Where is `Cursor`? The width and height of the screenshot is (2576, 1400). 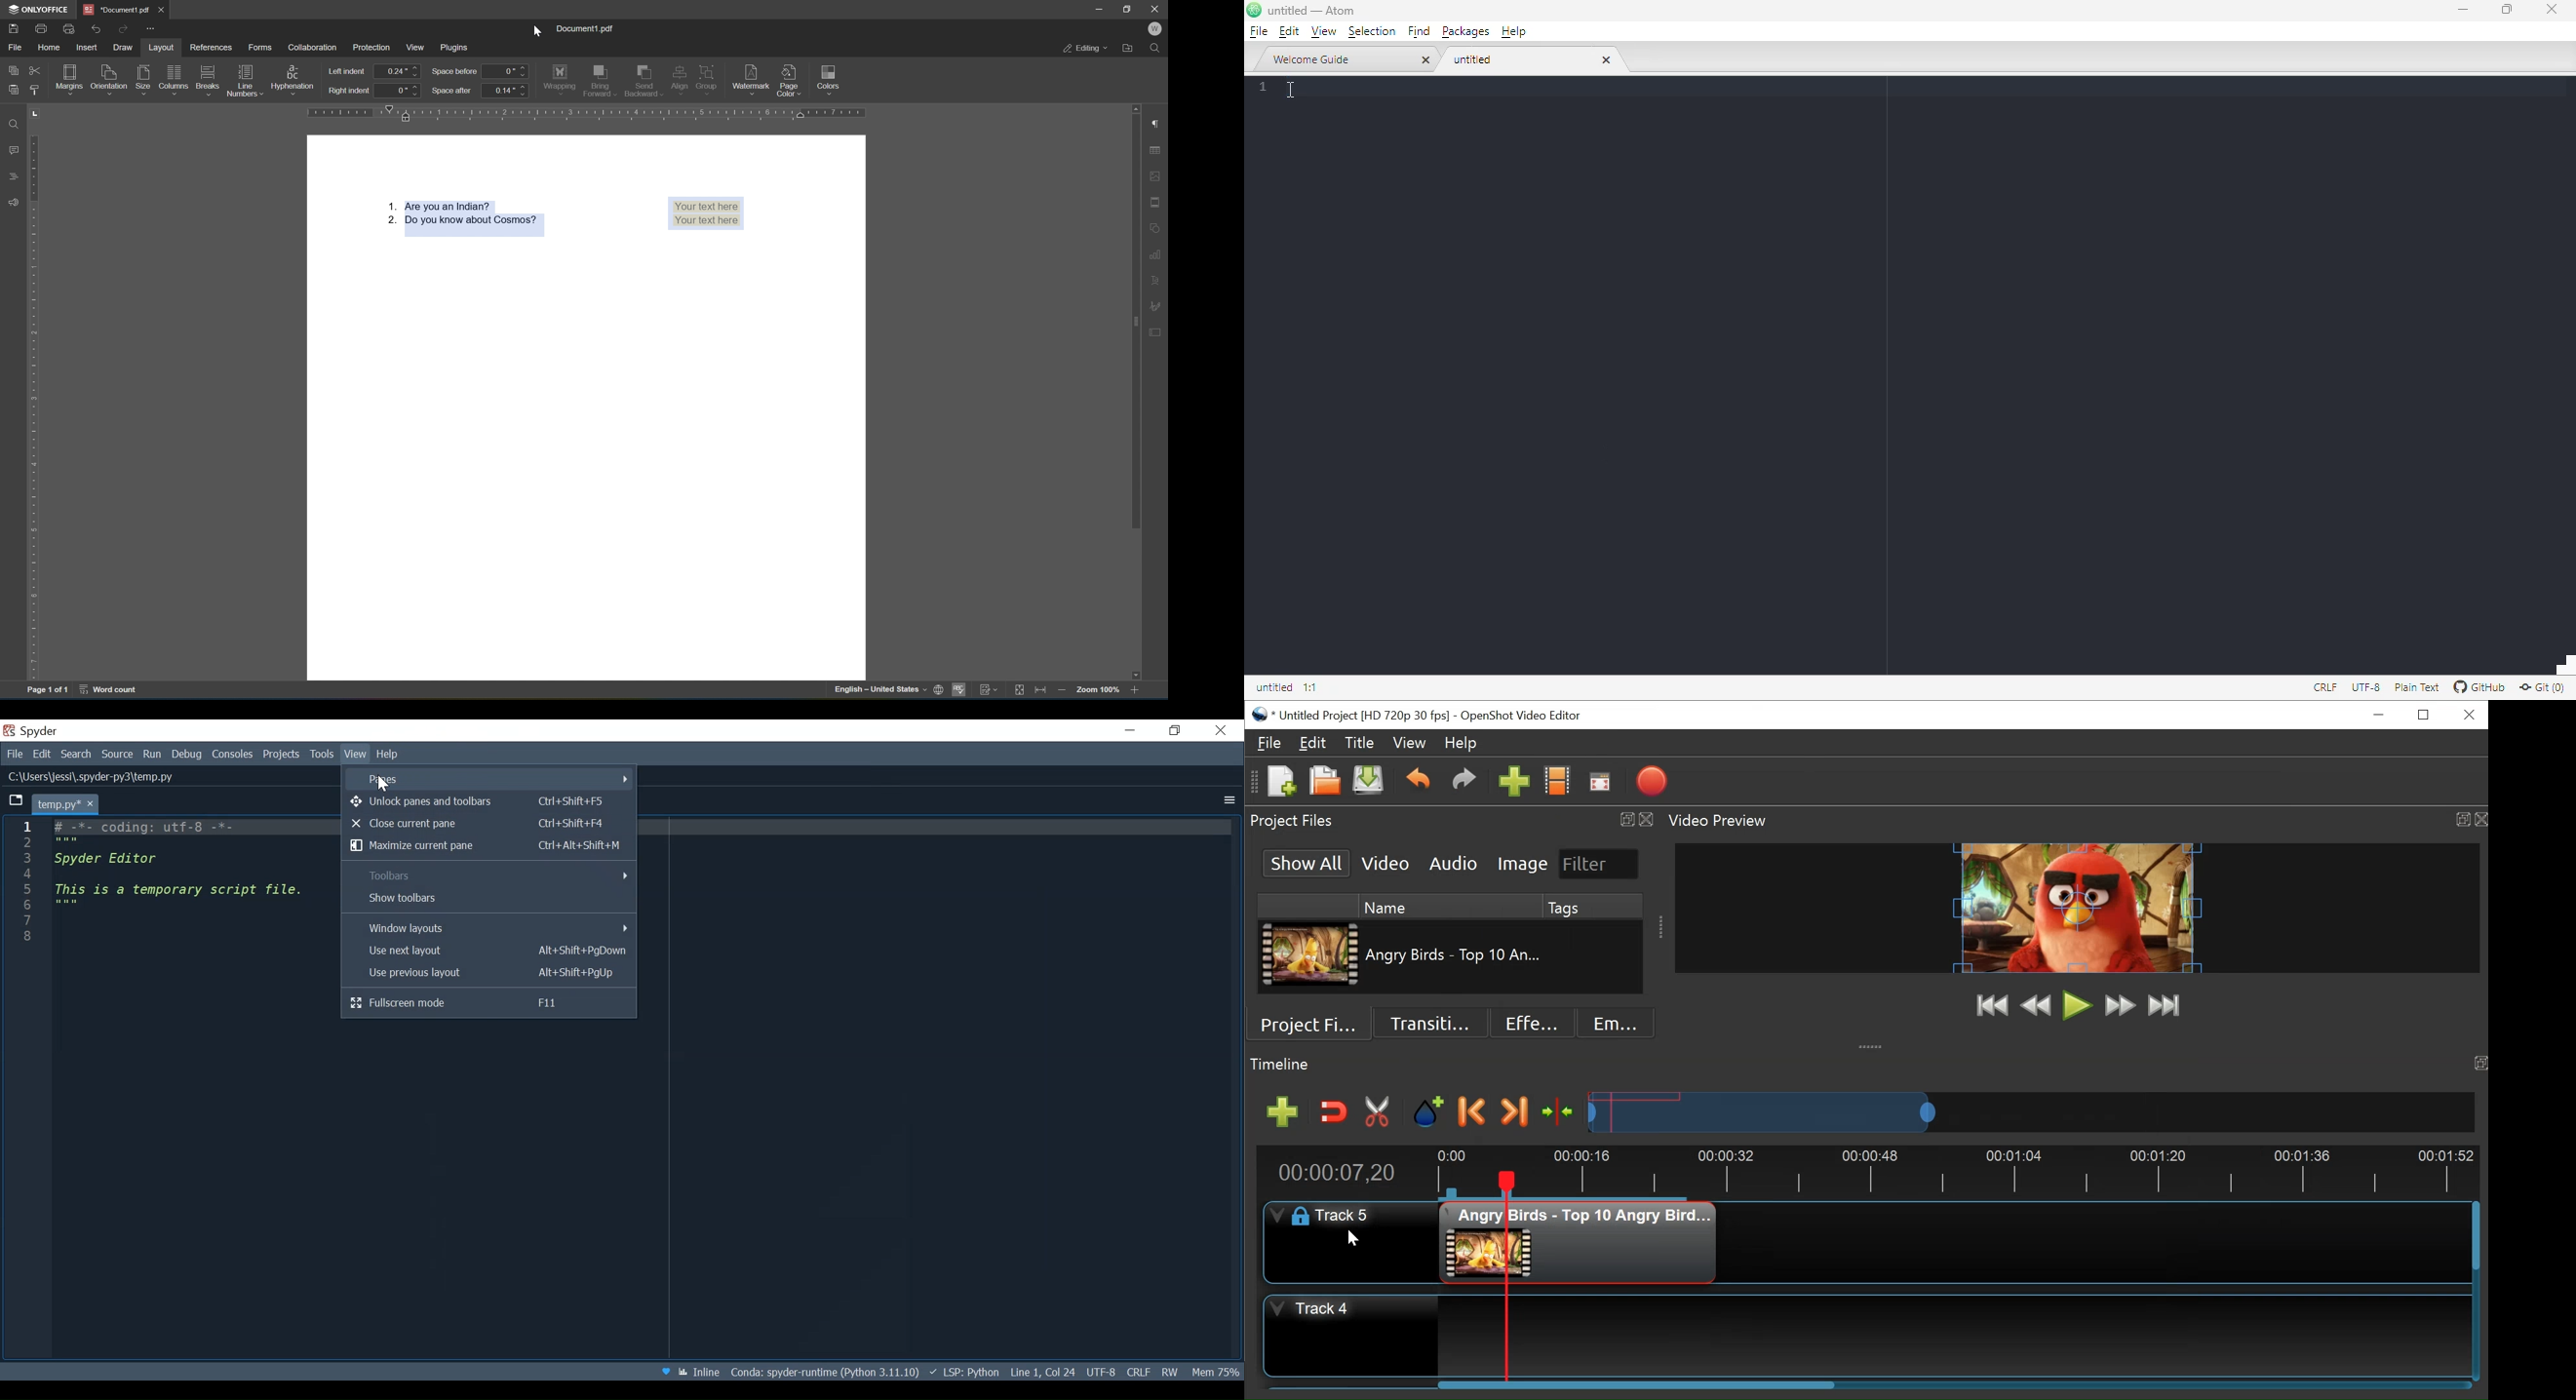 Cursor is located at coordinates (386, 788).